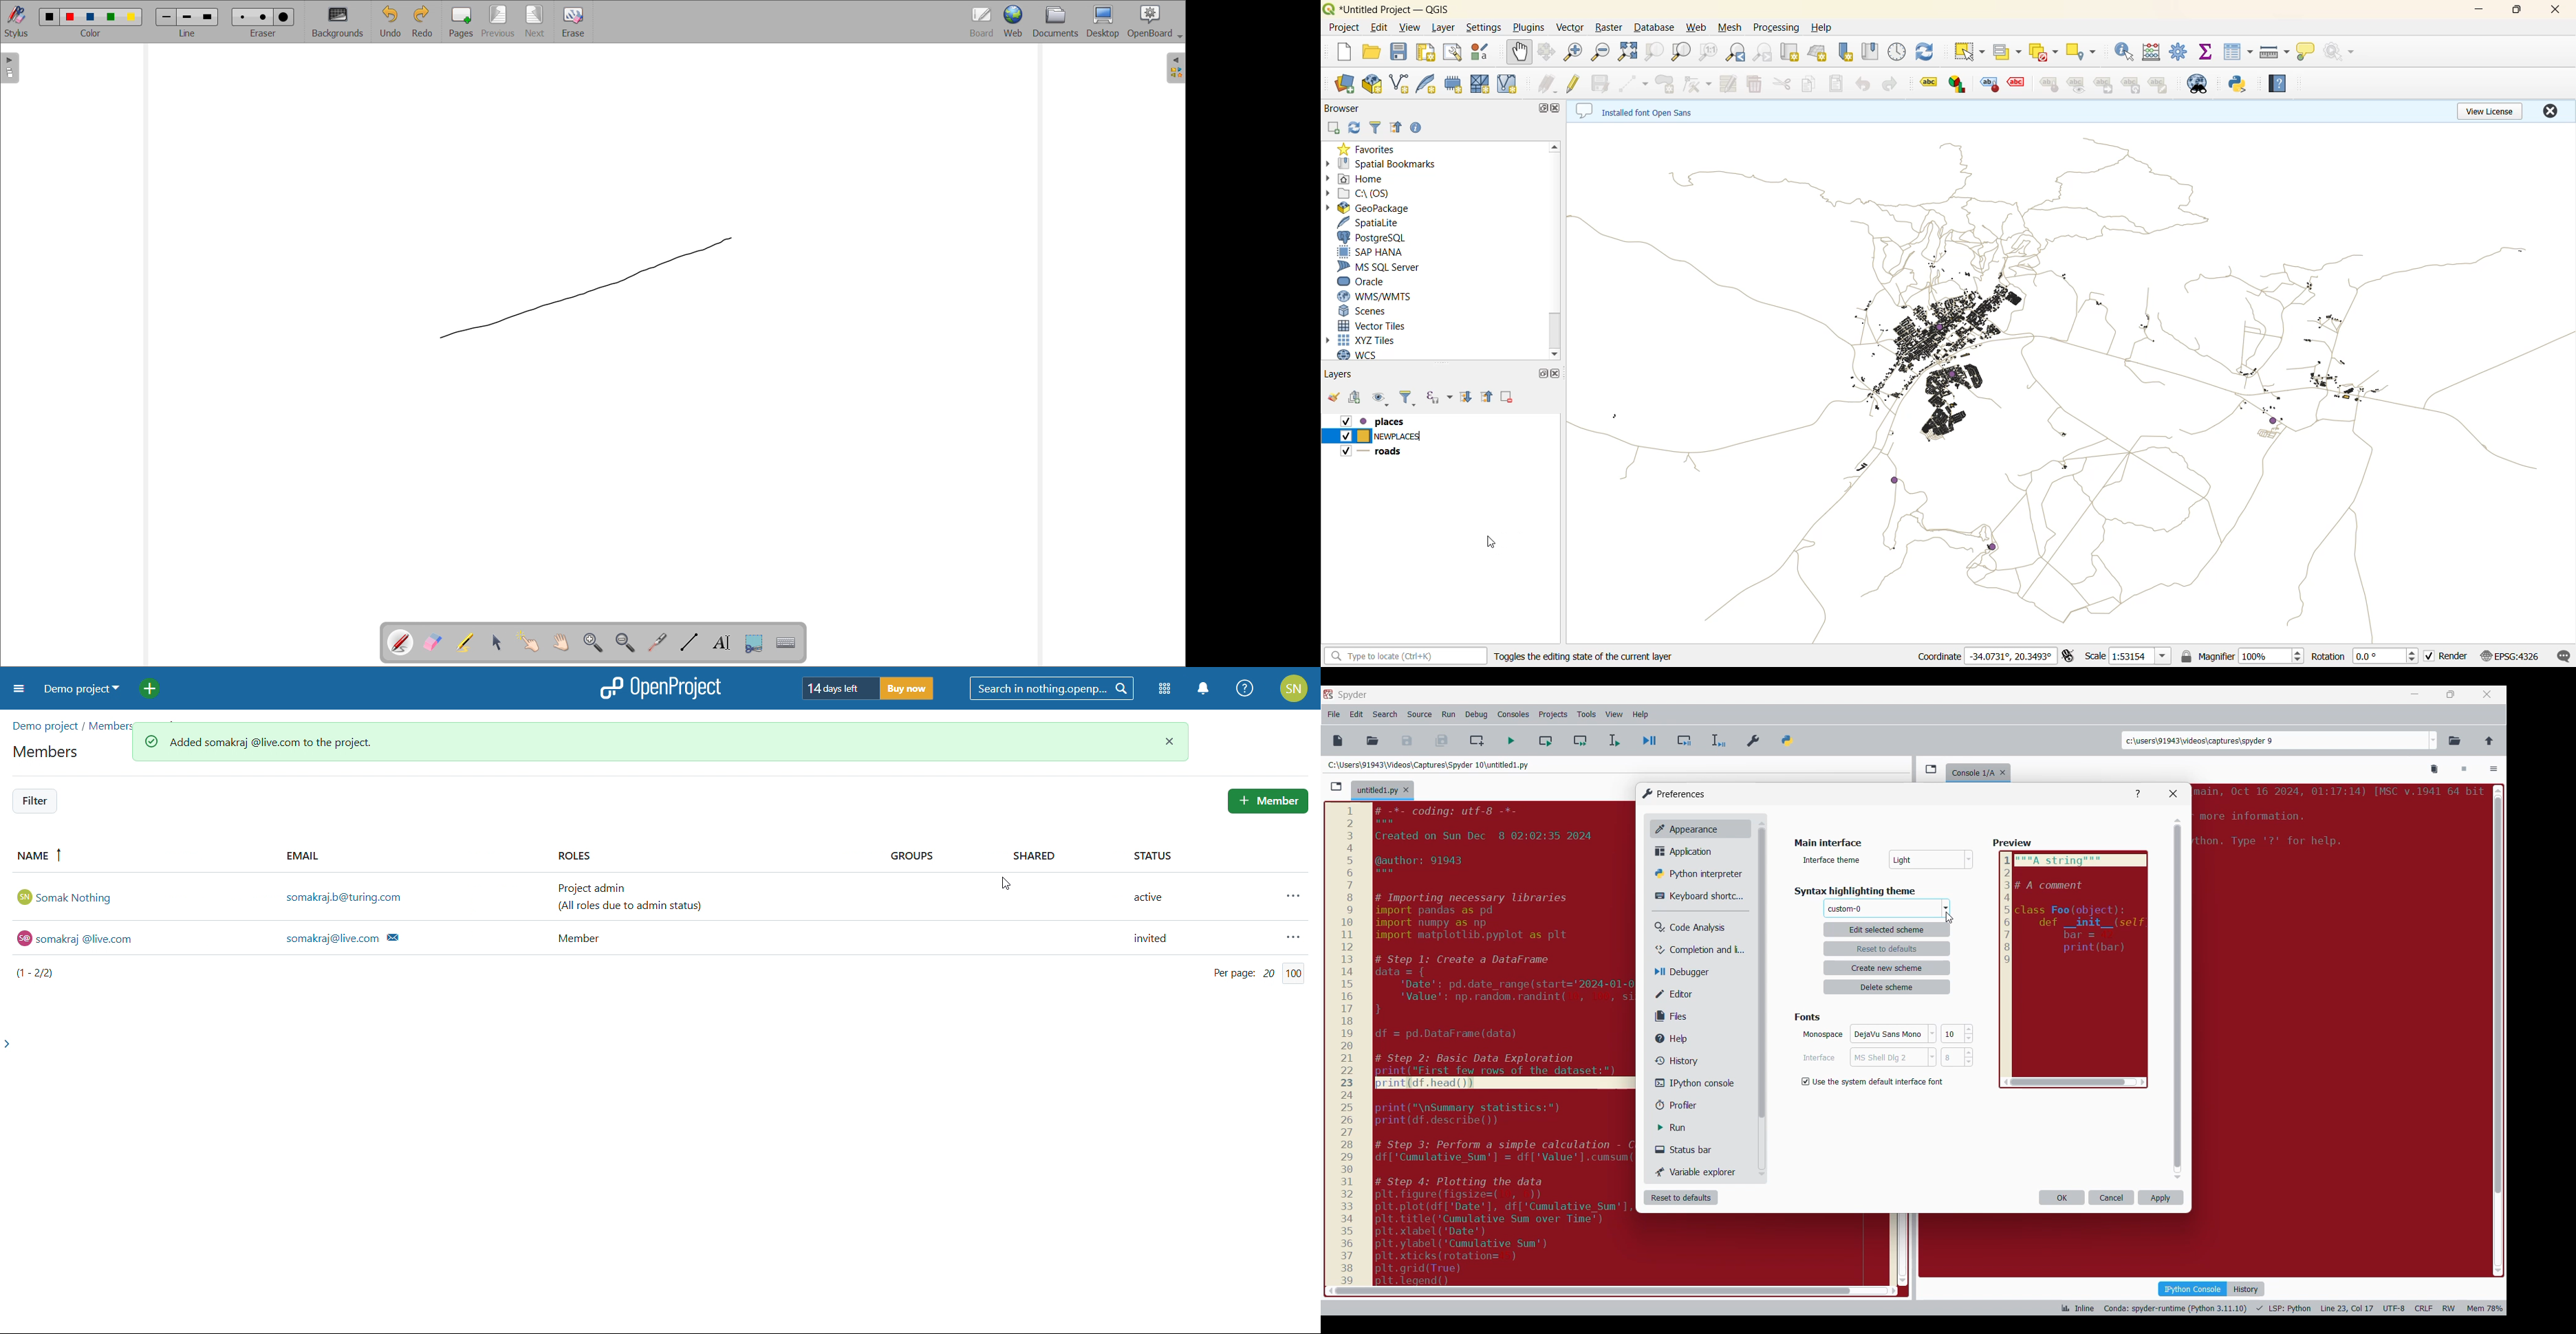 This screenshot has height=1344, width=2576. Describe the element at coordinates (1368, 148) in the screenshot. I see `favorites` at that location.